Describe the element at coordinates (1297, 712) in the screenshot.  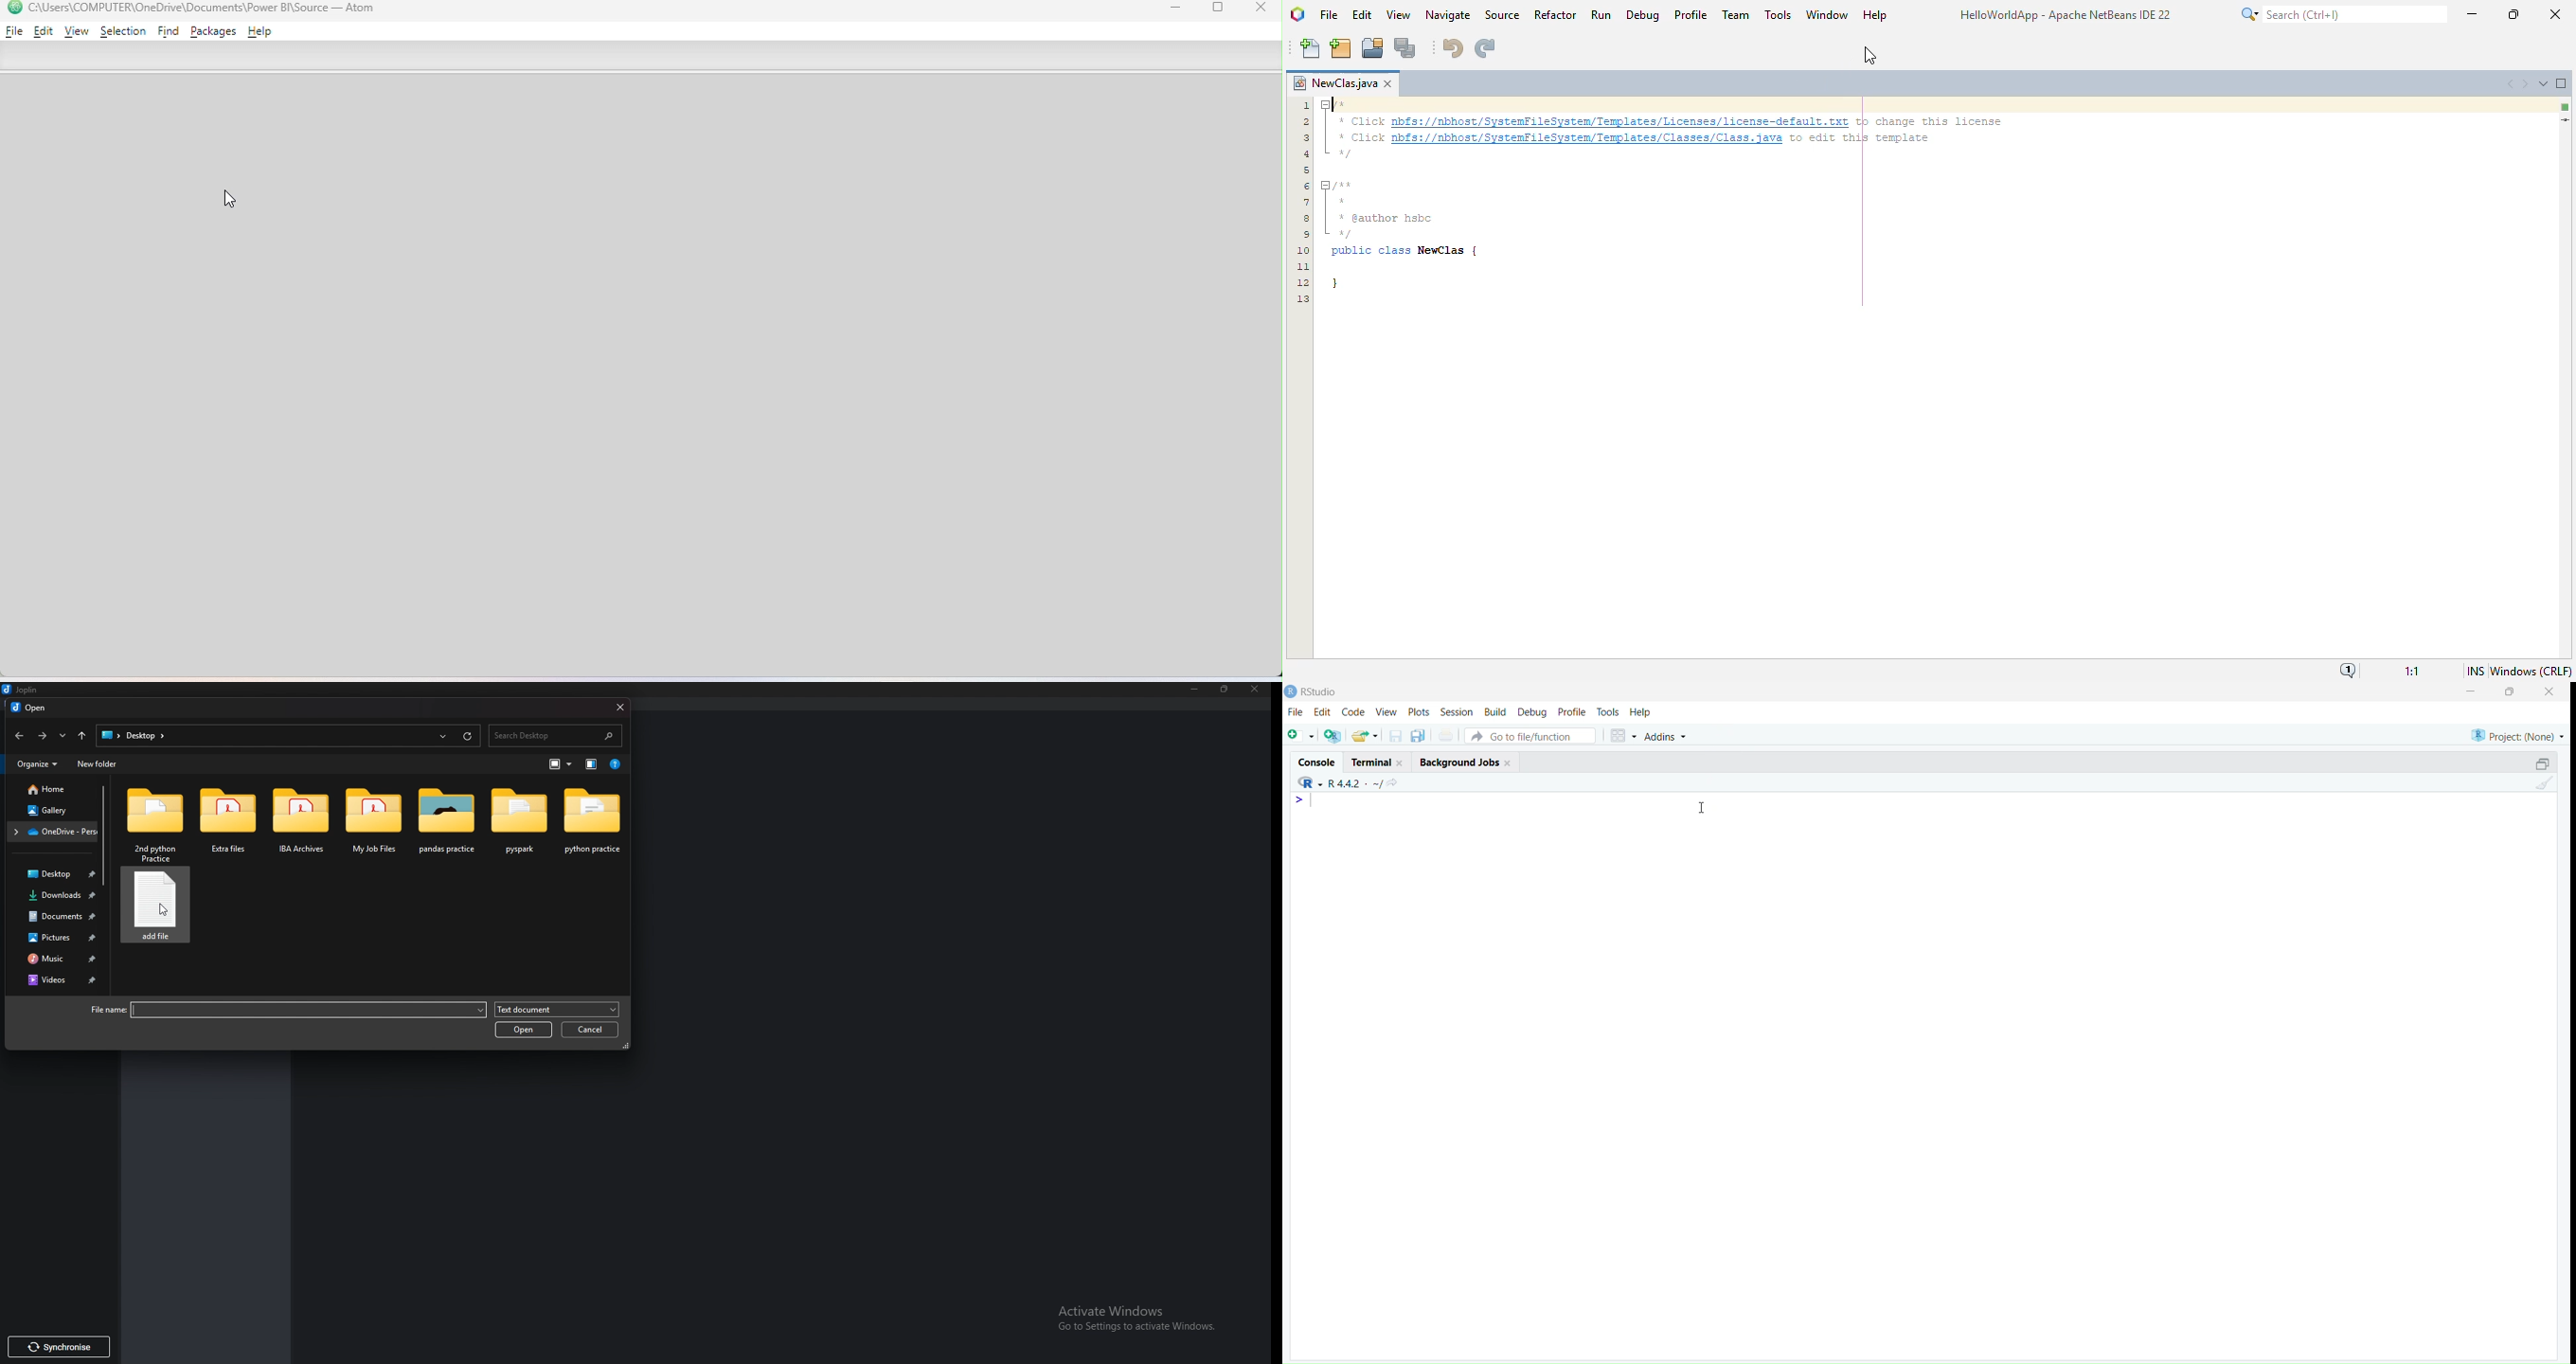
I see `file` at that location.